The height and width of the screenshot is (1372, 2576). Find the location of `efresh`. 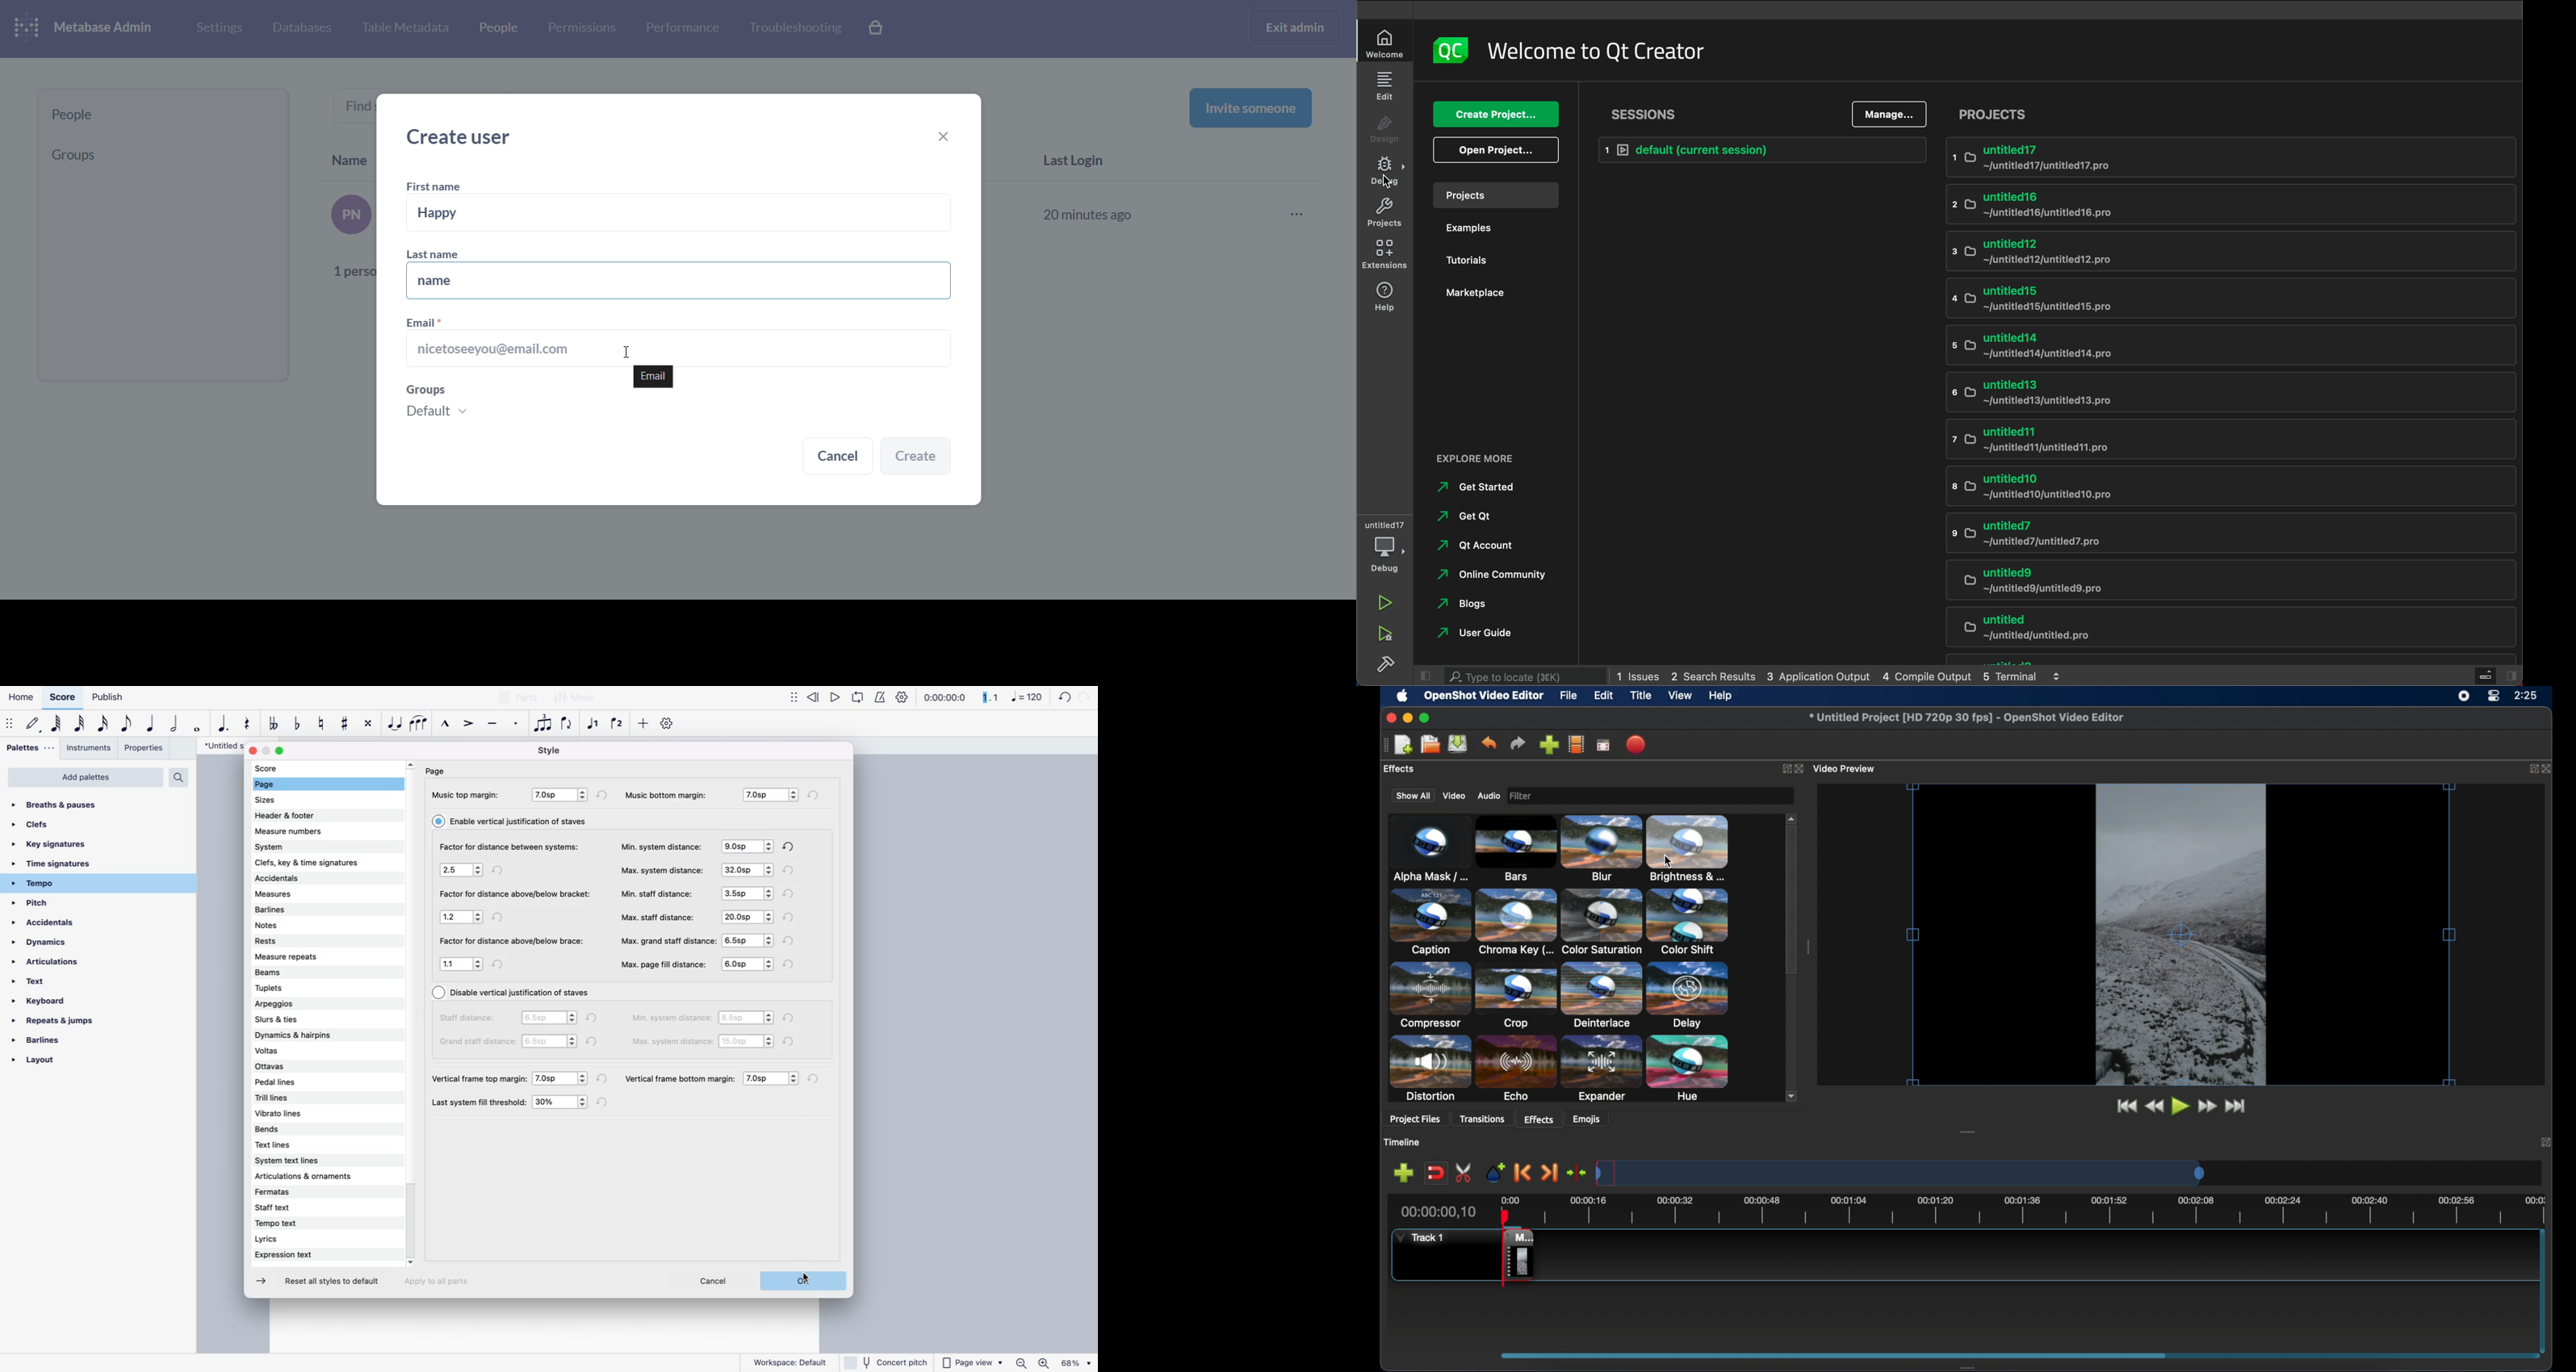

efresh is located at coordinates (604, 794).